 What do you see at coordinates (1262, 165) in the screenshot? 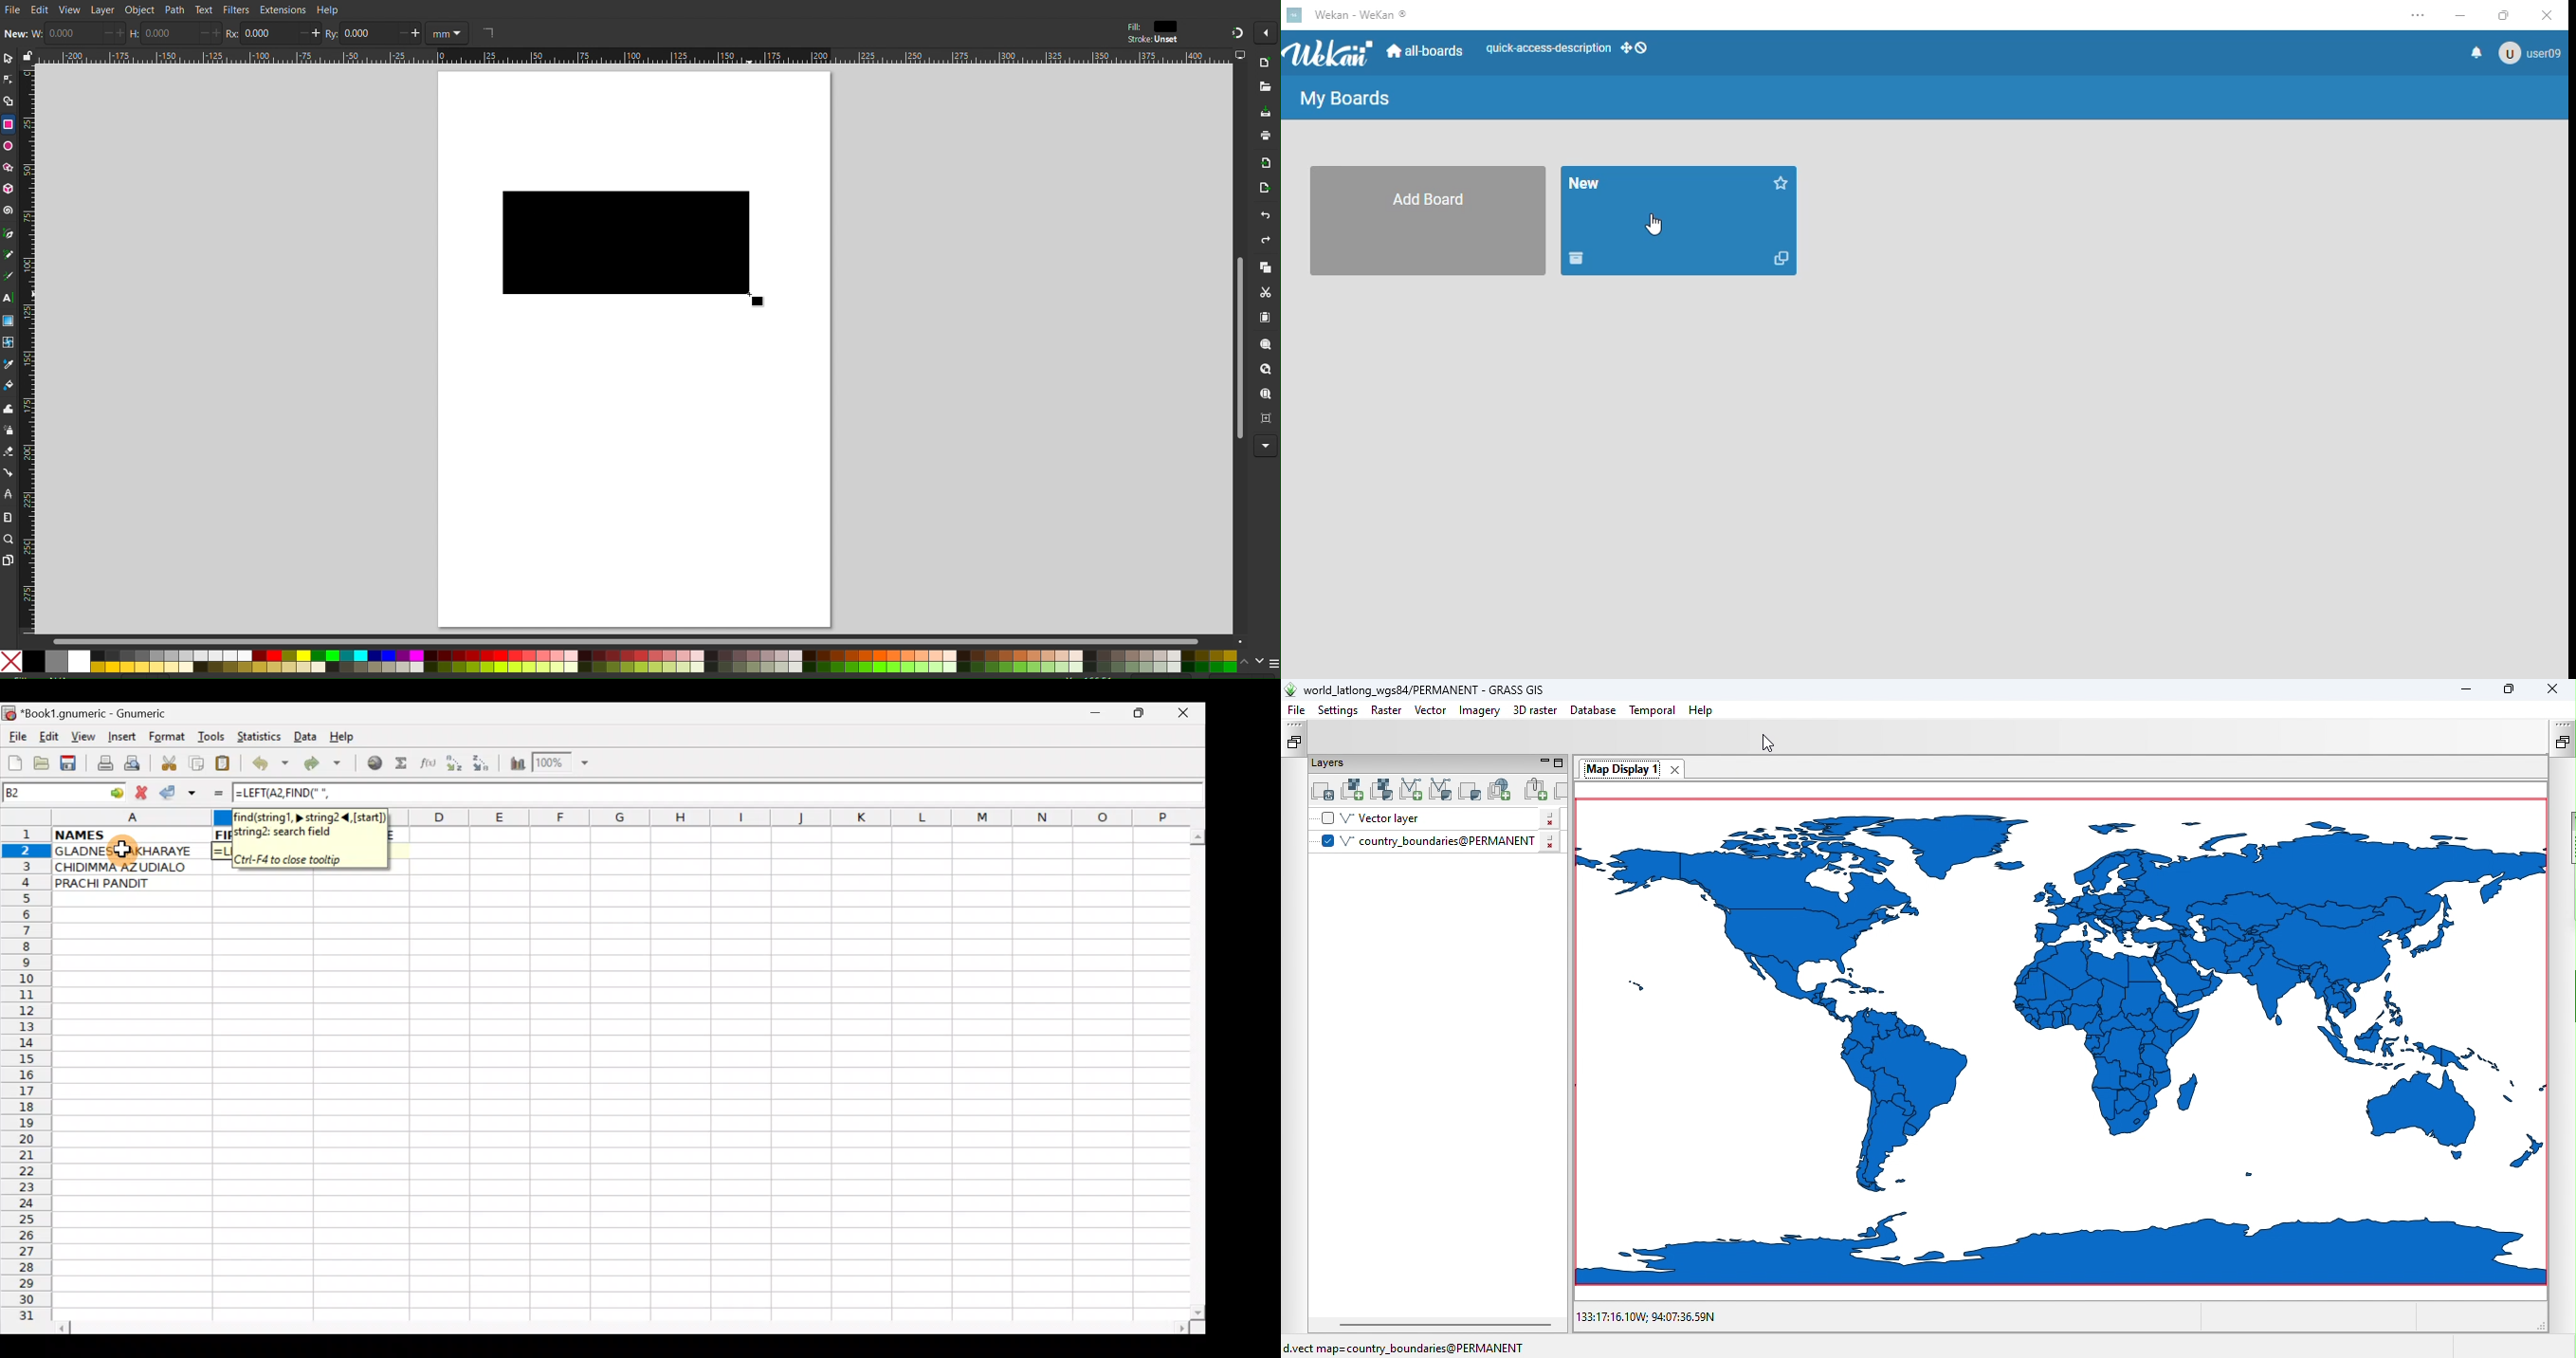
I see `Import Bitmap` at bounding box center [1262, 165].